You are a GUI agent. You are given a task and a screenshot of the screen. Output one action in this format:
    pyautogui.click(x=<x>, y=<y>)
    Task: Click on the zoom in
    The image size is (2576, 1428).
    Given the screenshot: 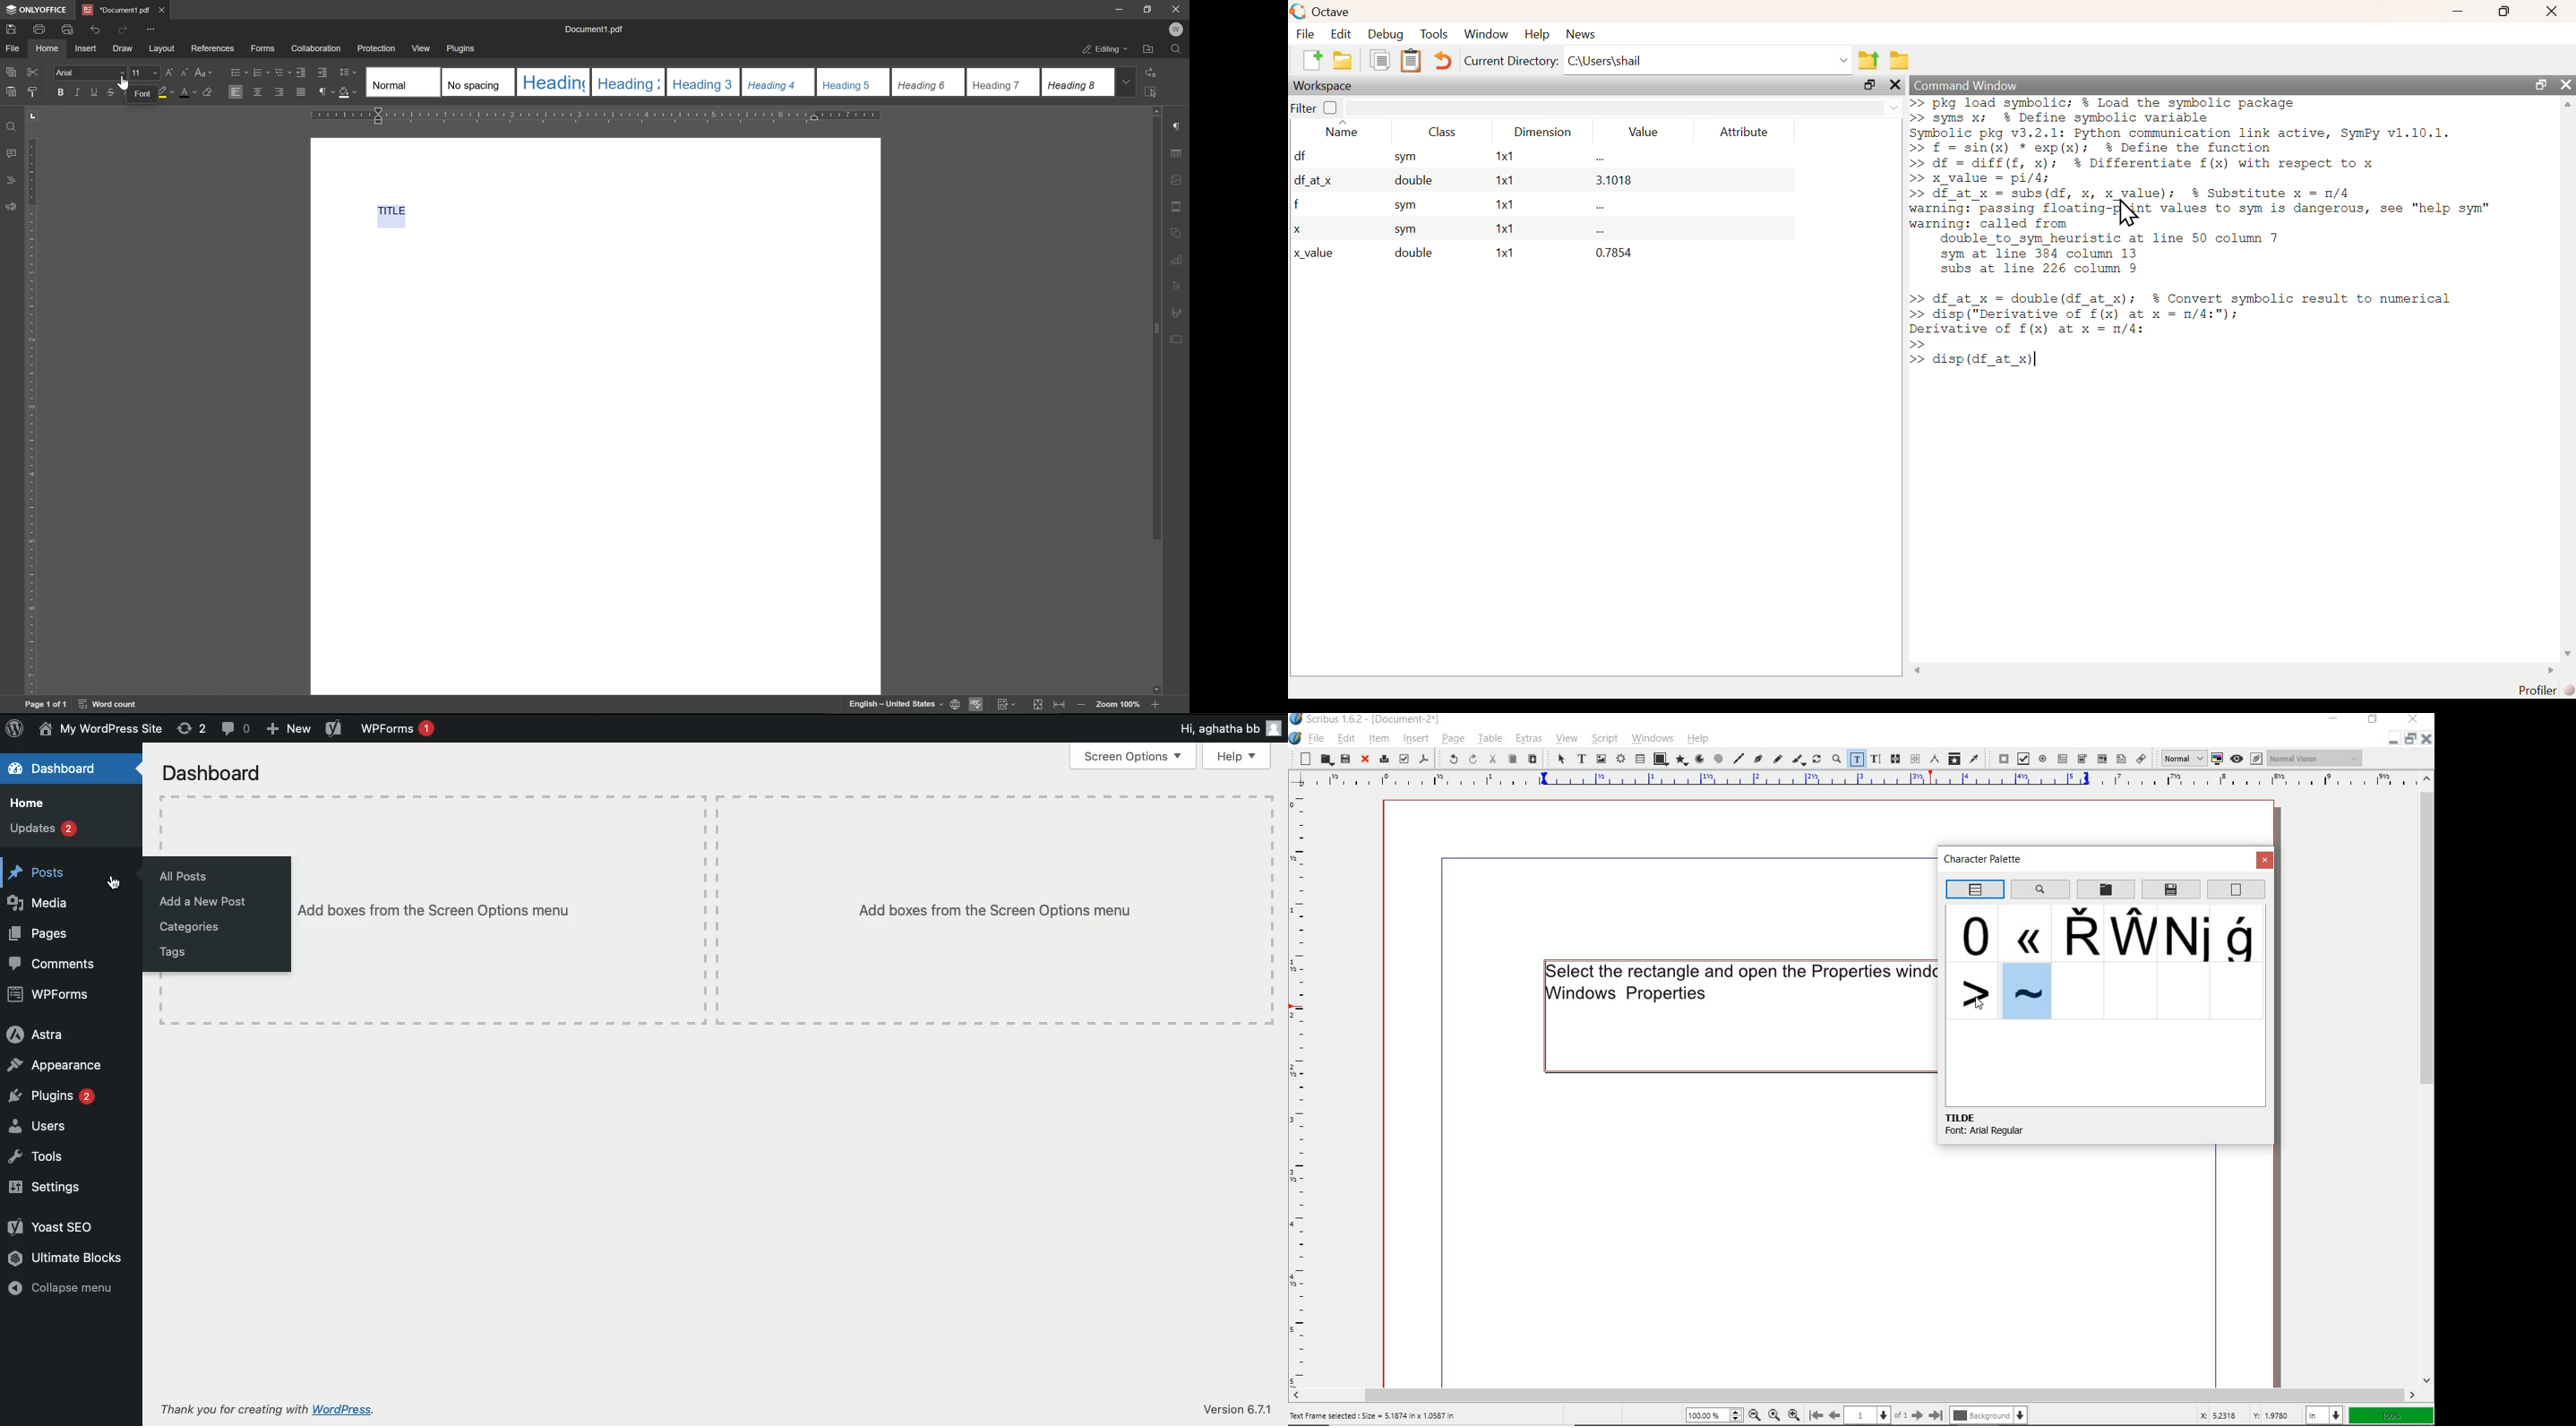 What is the action you would take?
    pyautogui.click(x=1794, y=1413)
    